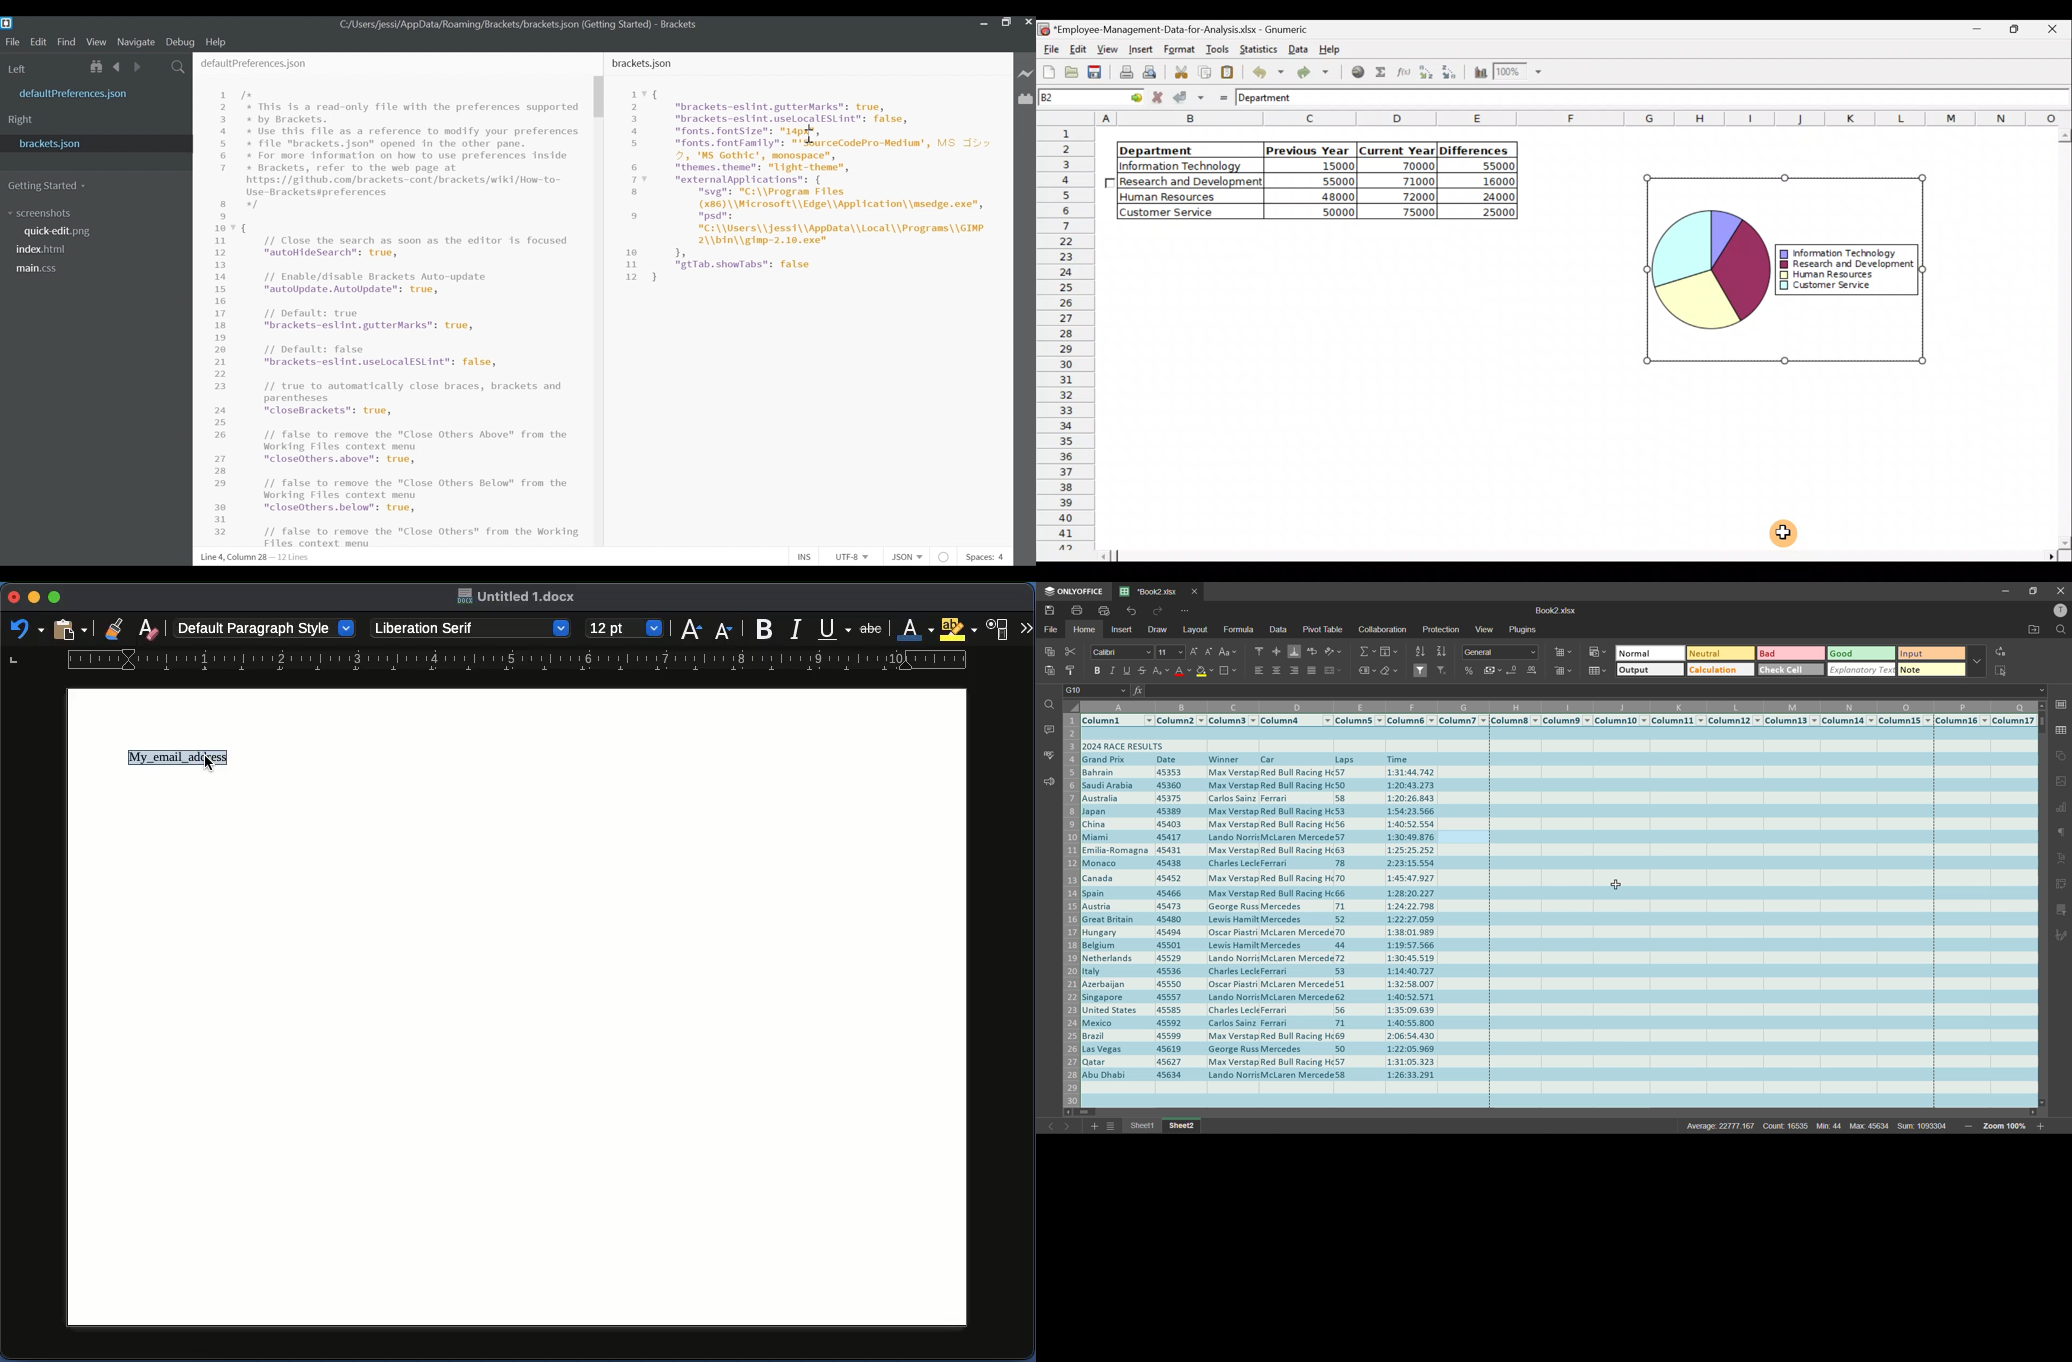  Describe the element at coordinates (1322, 211) in the screenshot. I see `50000` at that location.